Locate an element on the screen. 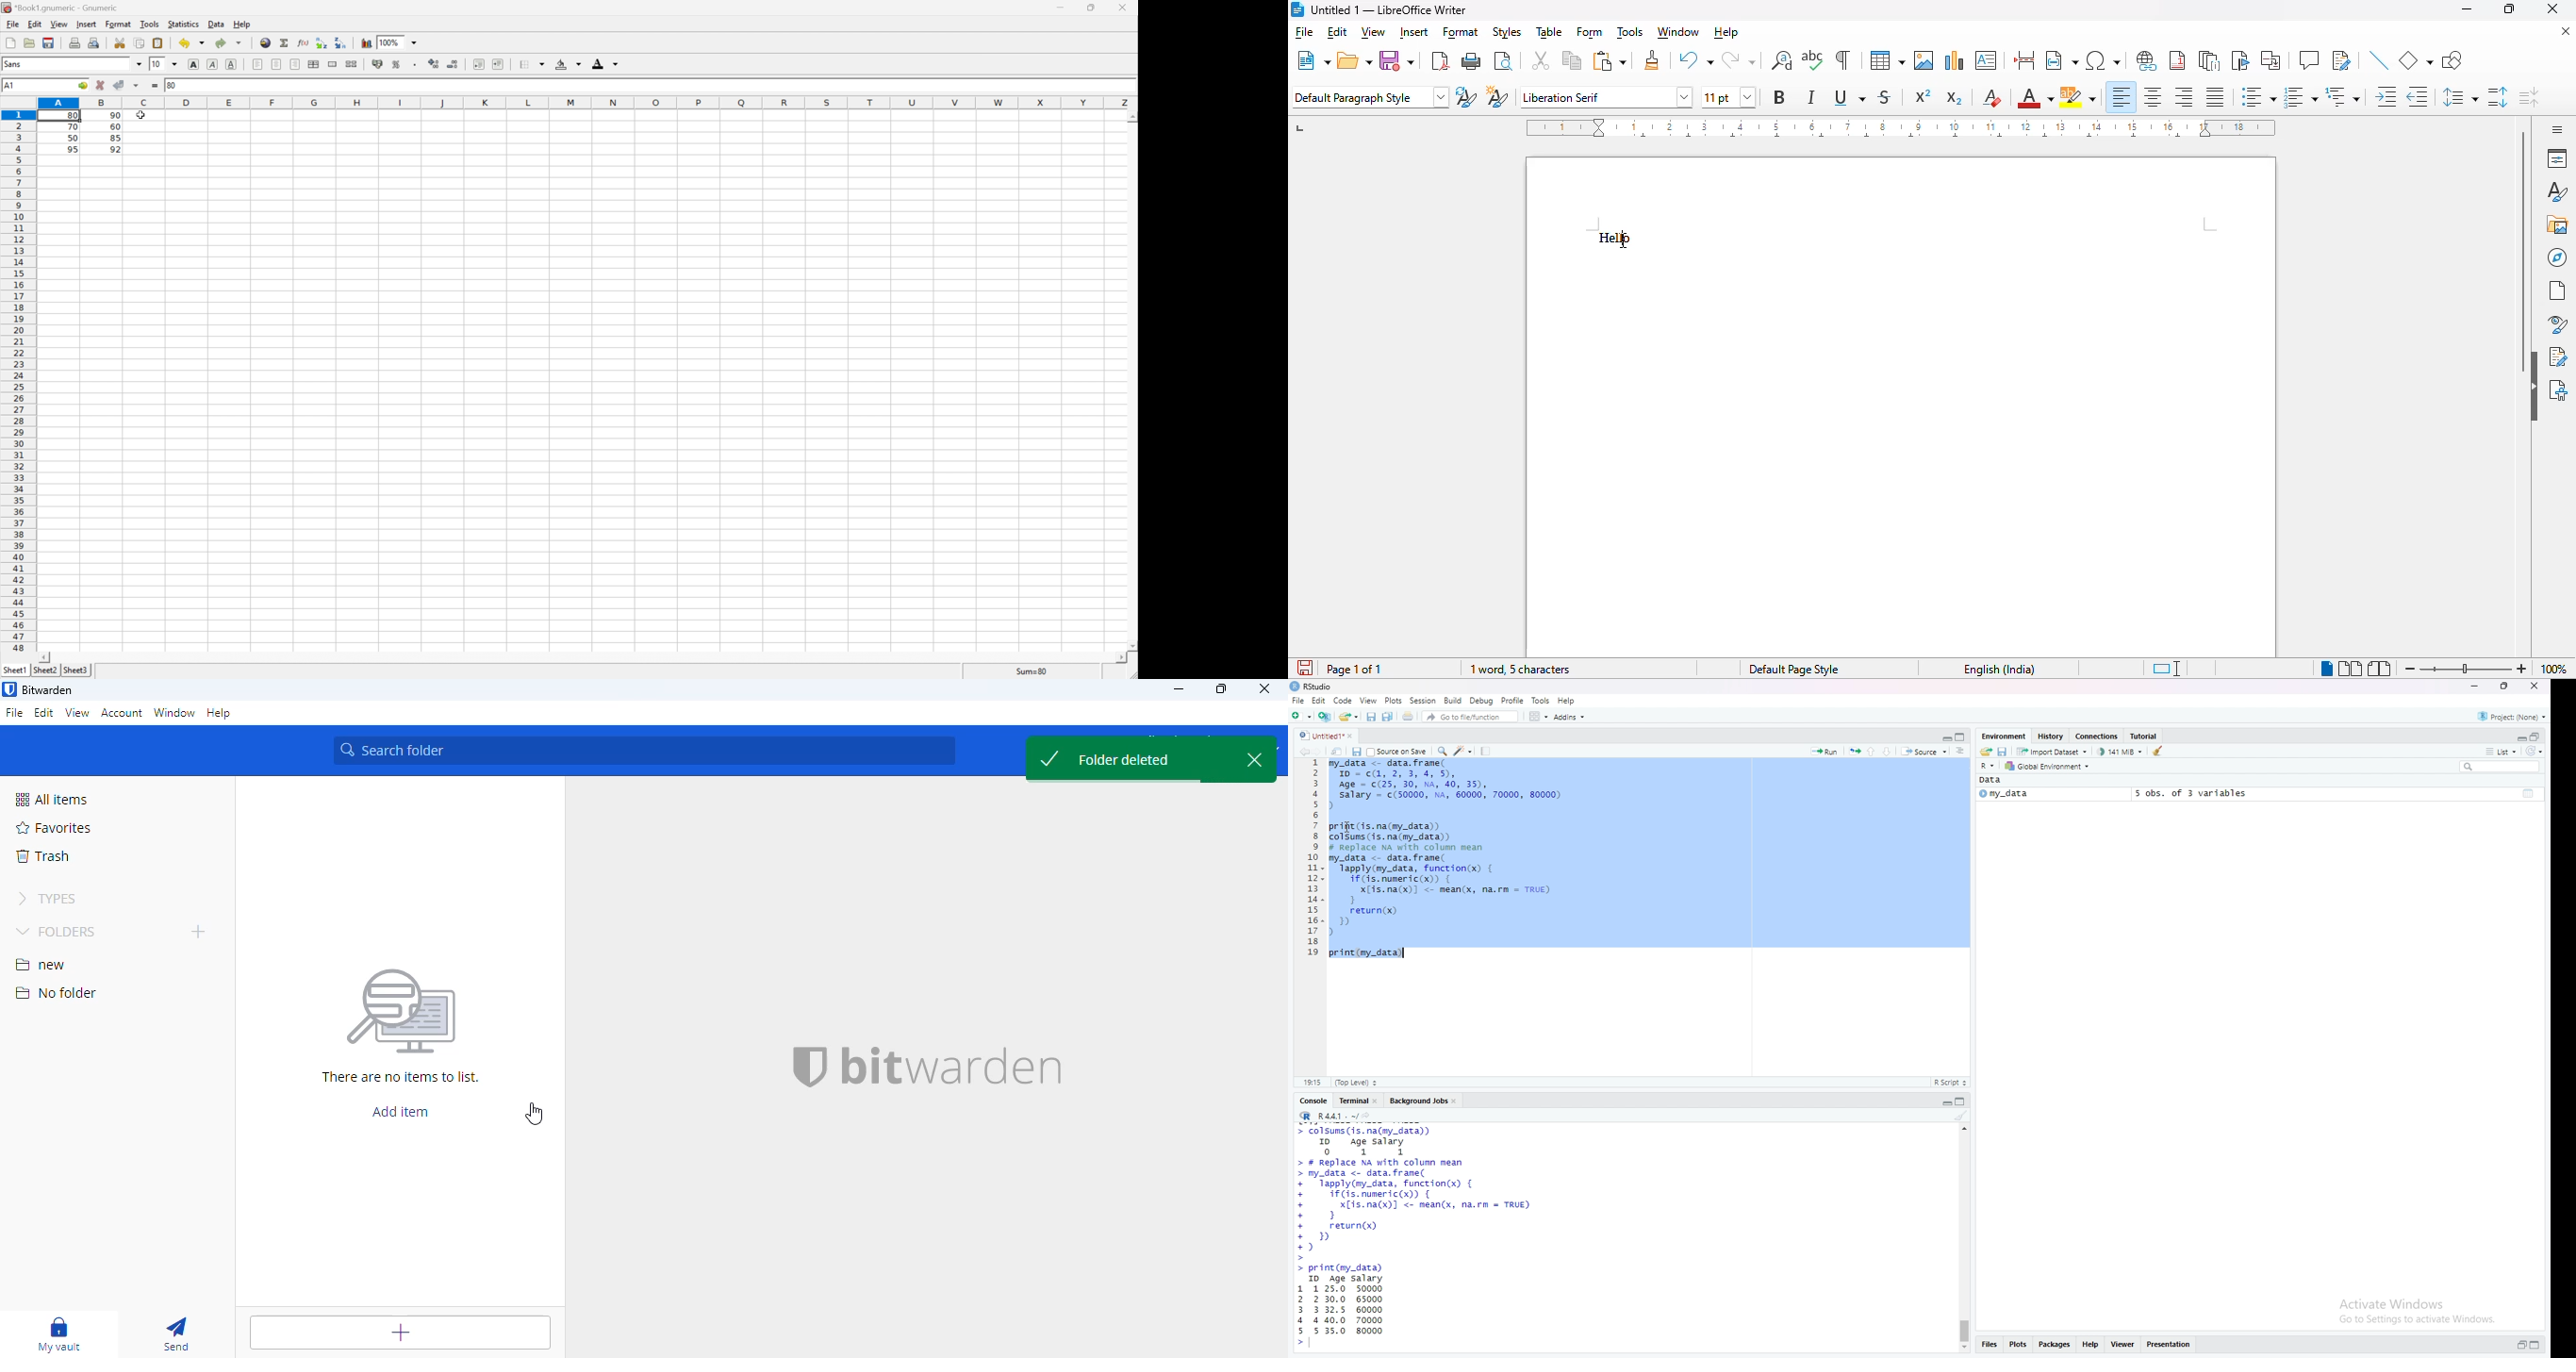 The height and width of the screenshot is (1372, 2576). Help is located at coordinates (1902, 405).